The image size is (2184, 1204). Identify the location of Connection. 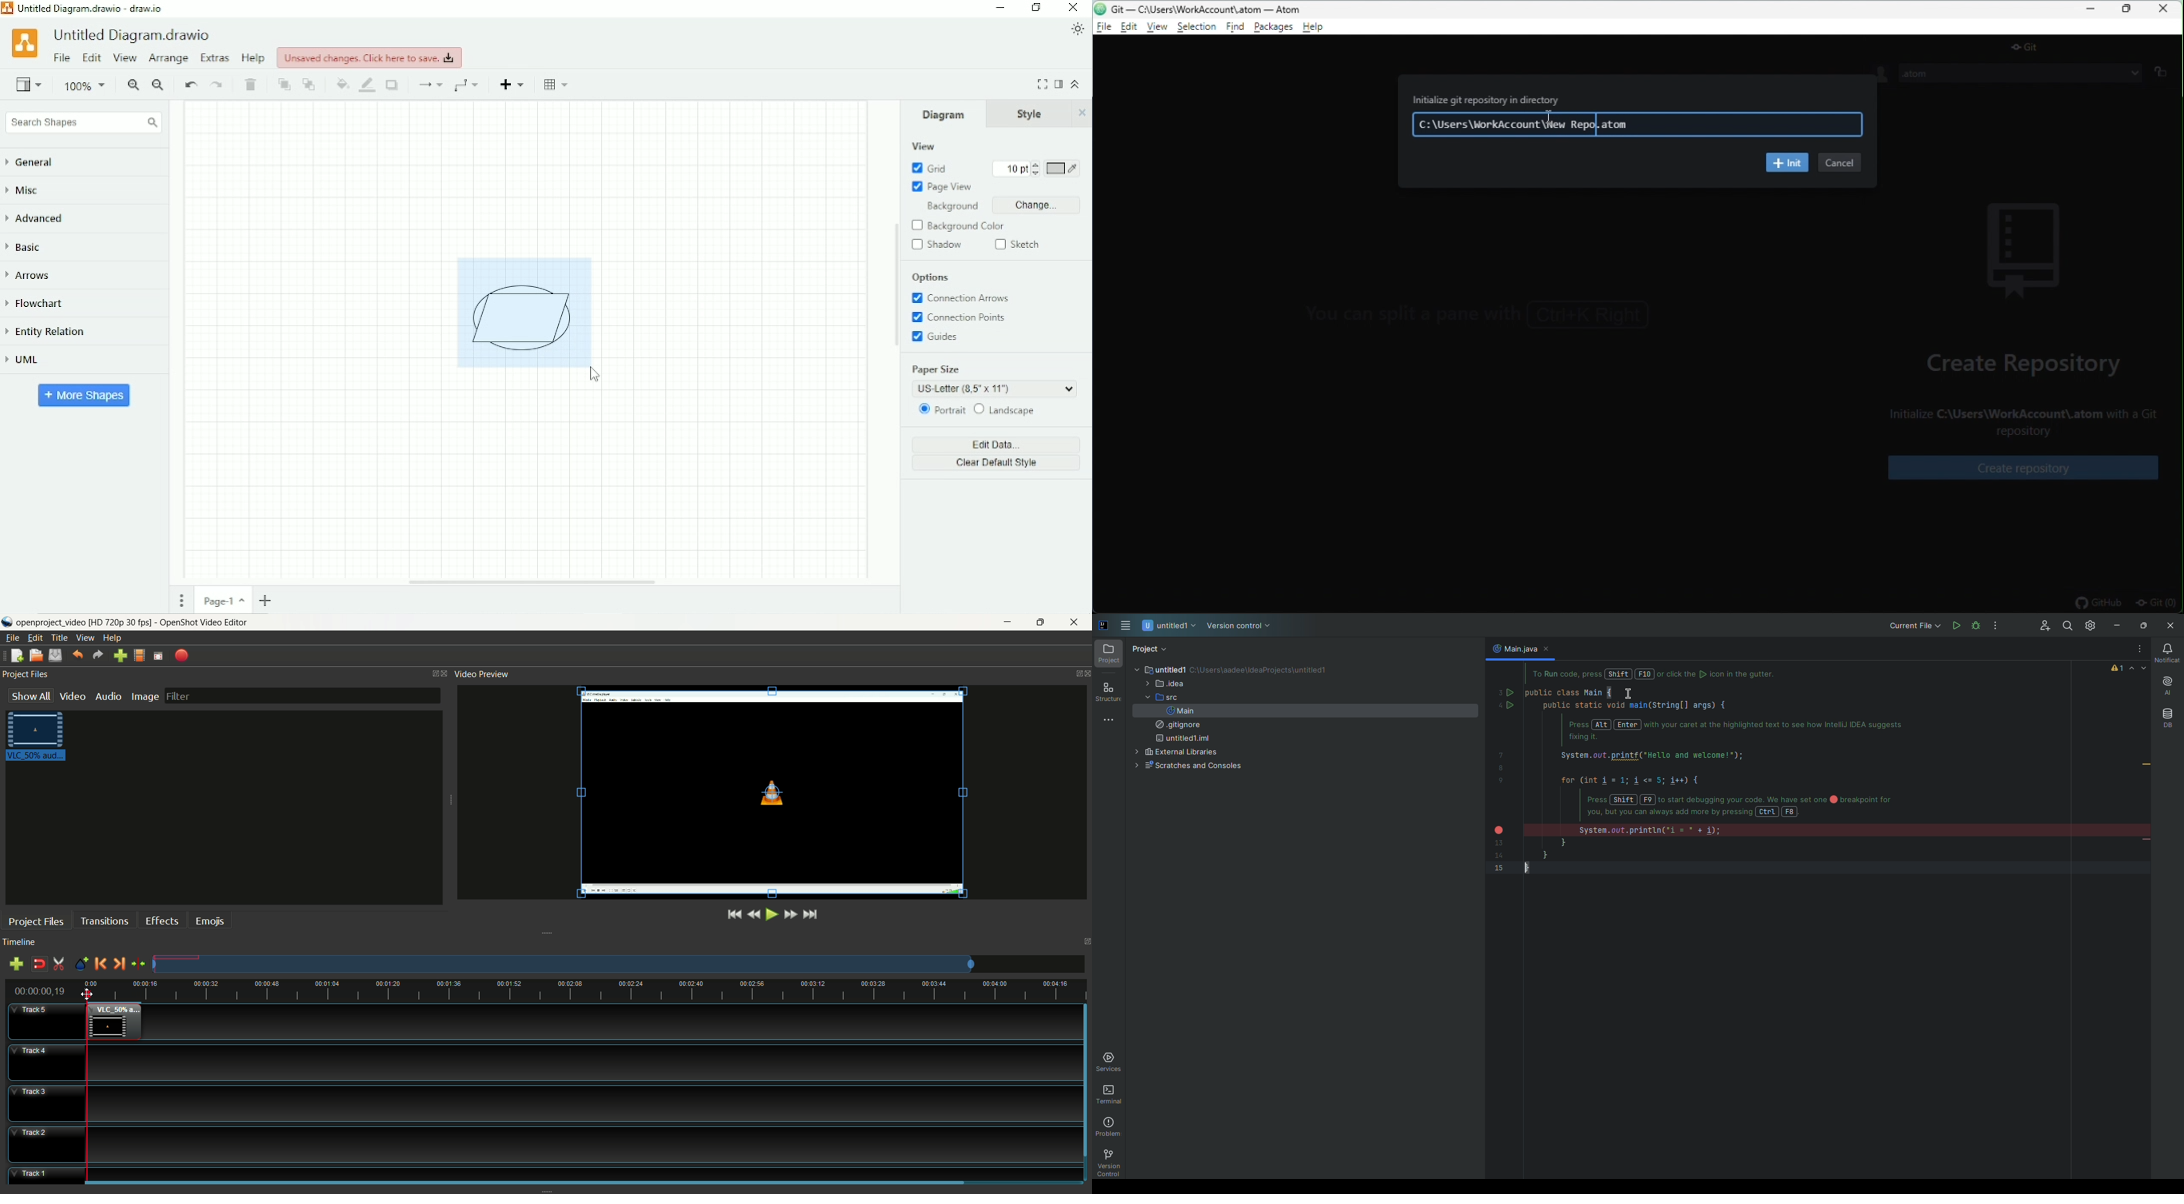
(429, 85).